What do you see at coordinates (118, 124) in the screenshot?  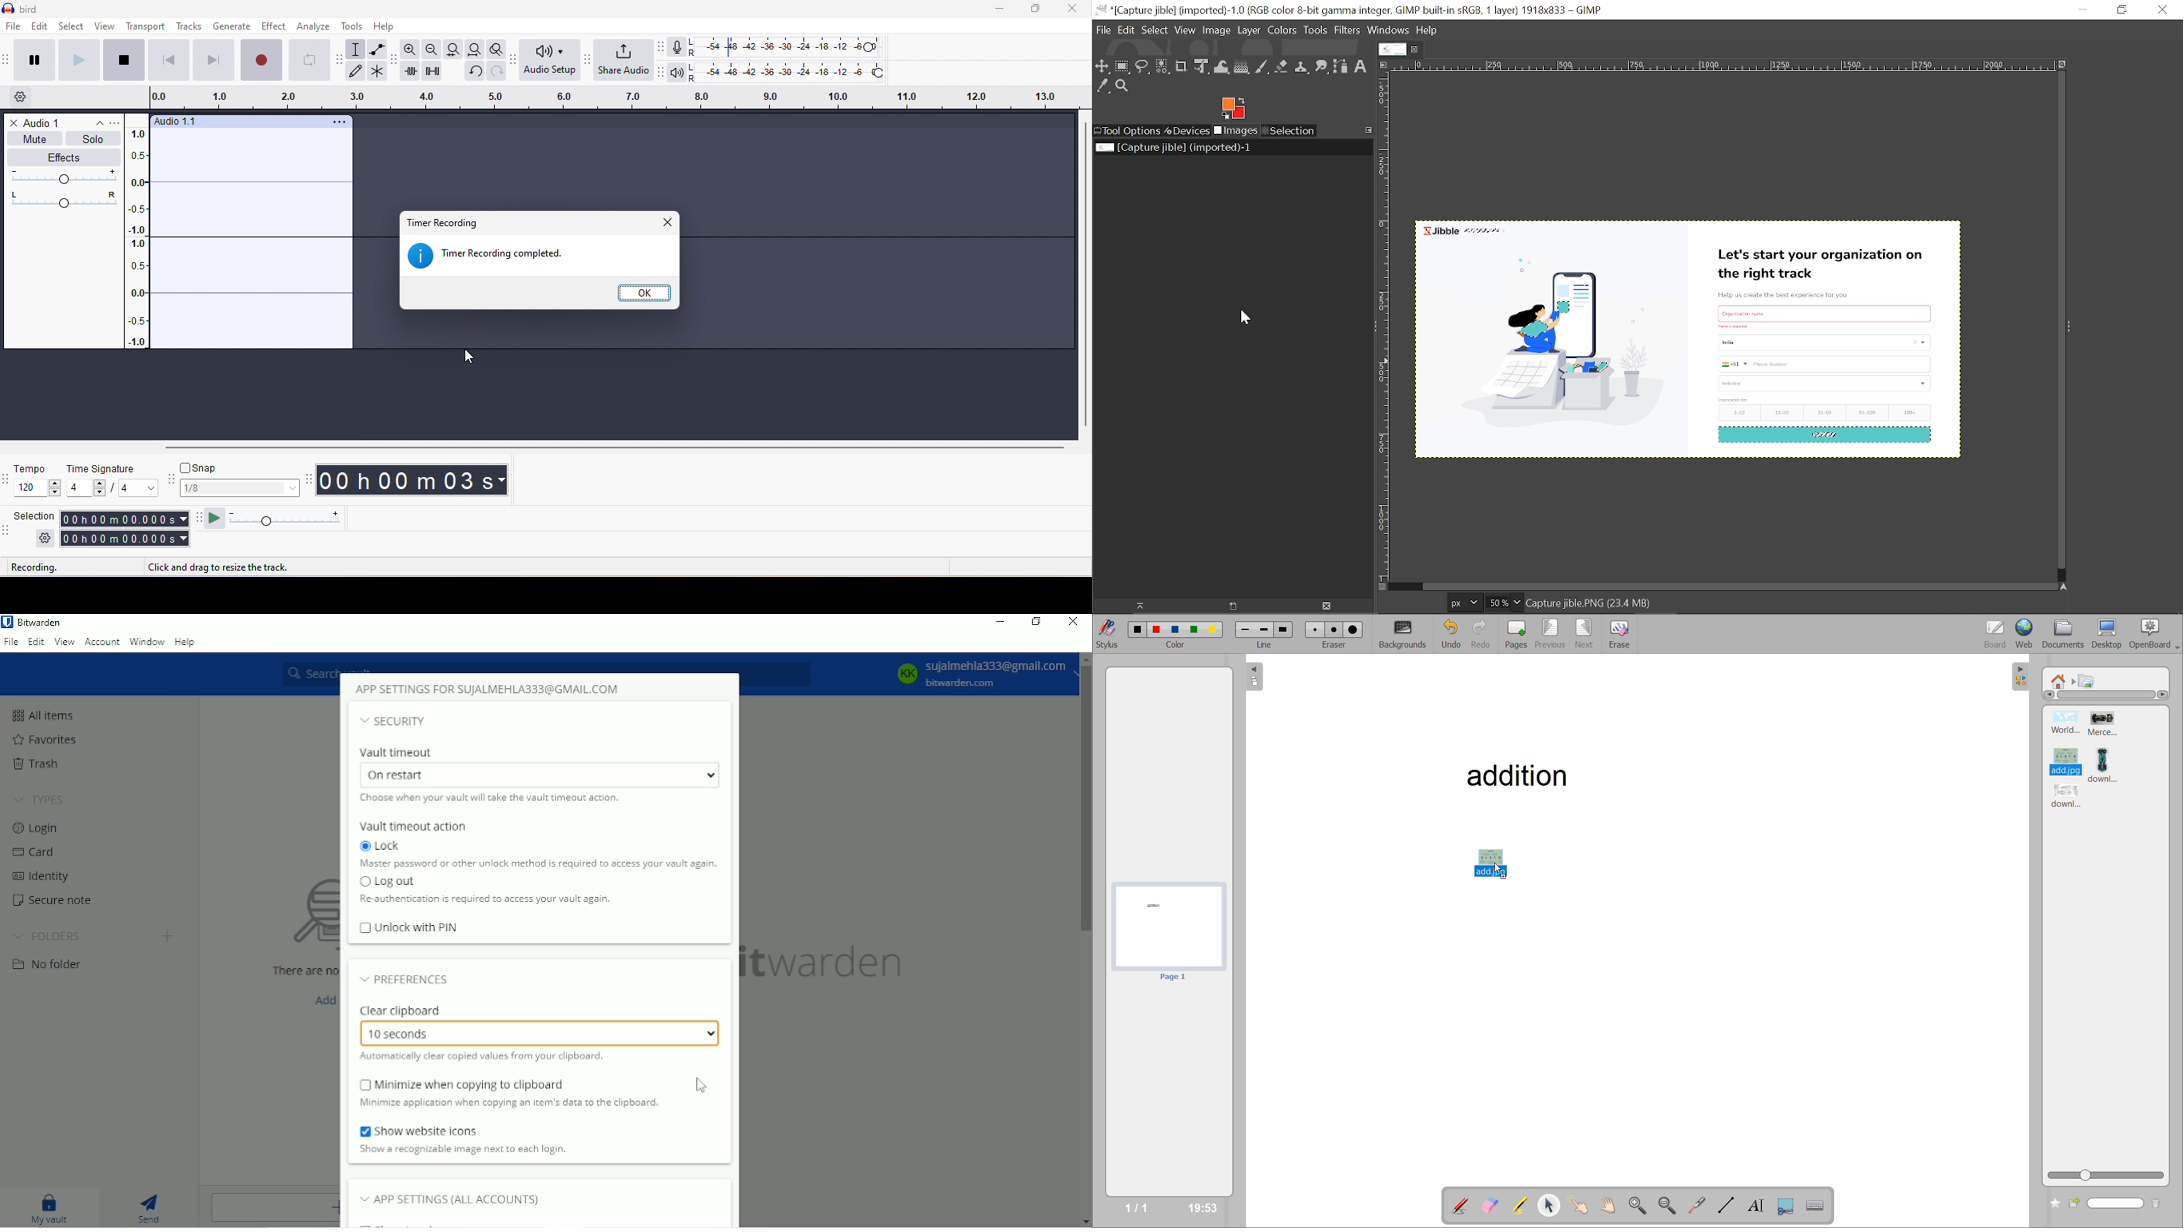 I see `options` at bounding box center [118, 124].